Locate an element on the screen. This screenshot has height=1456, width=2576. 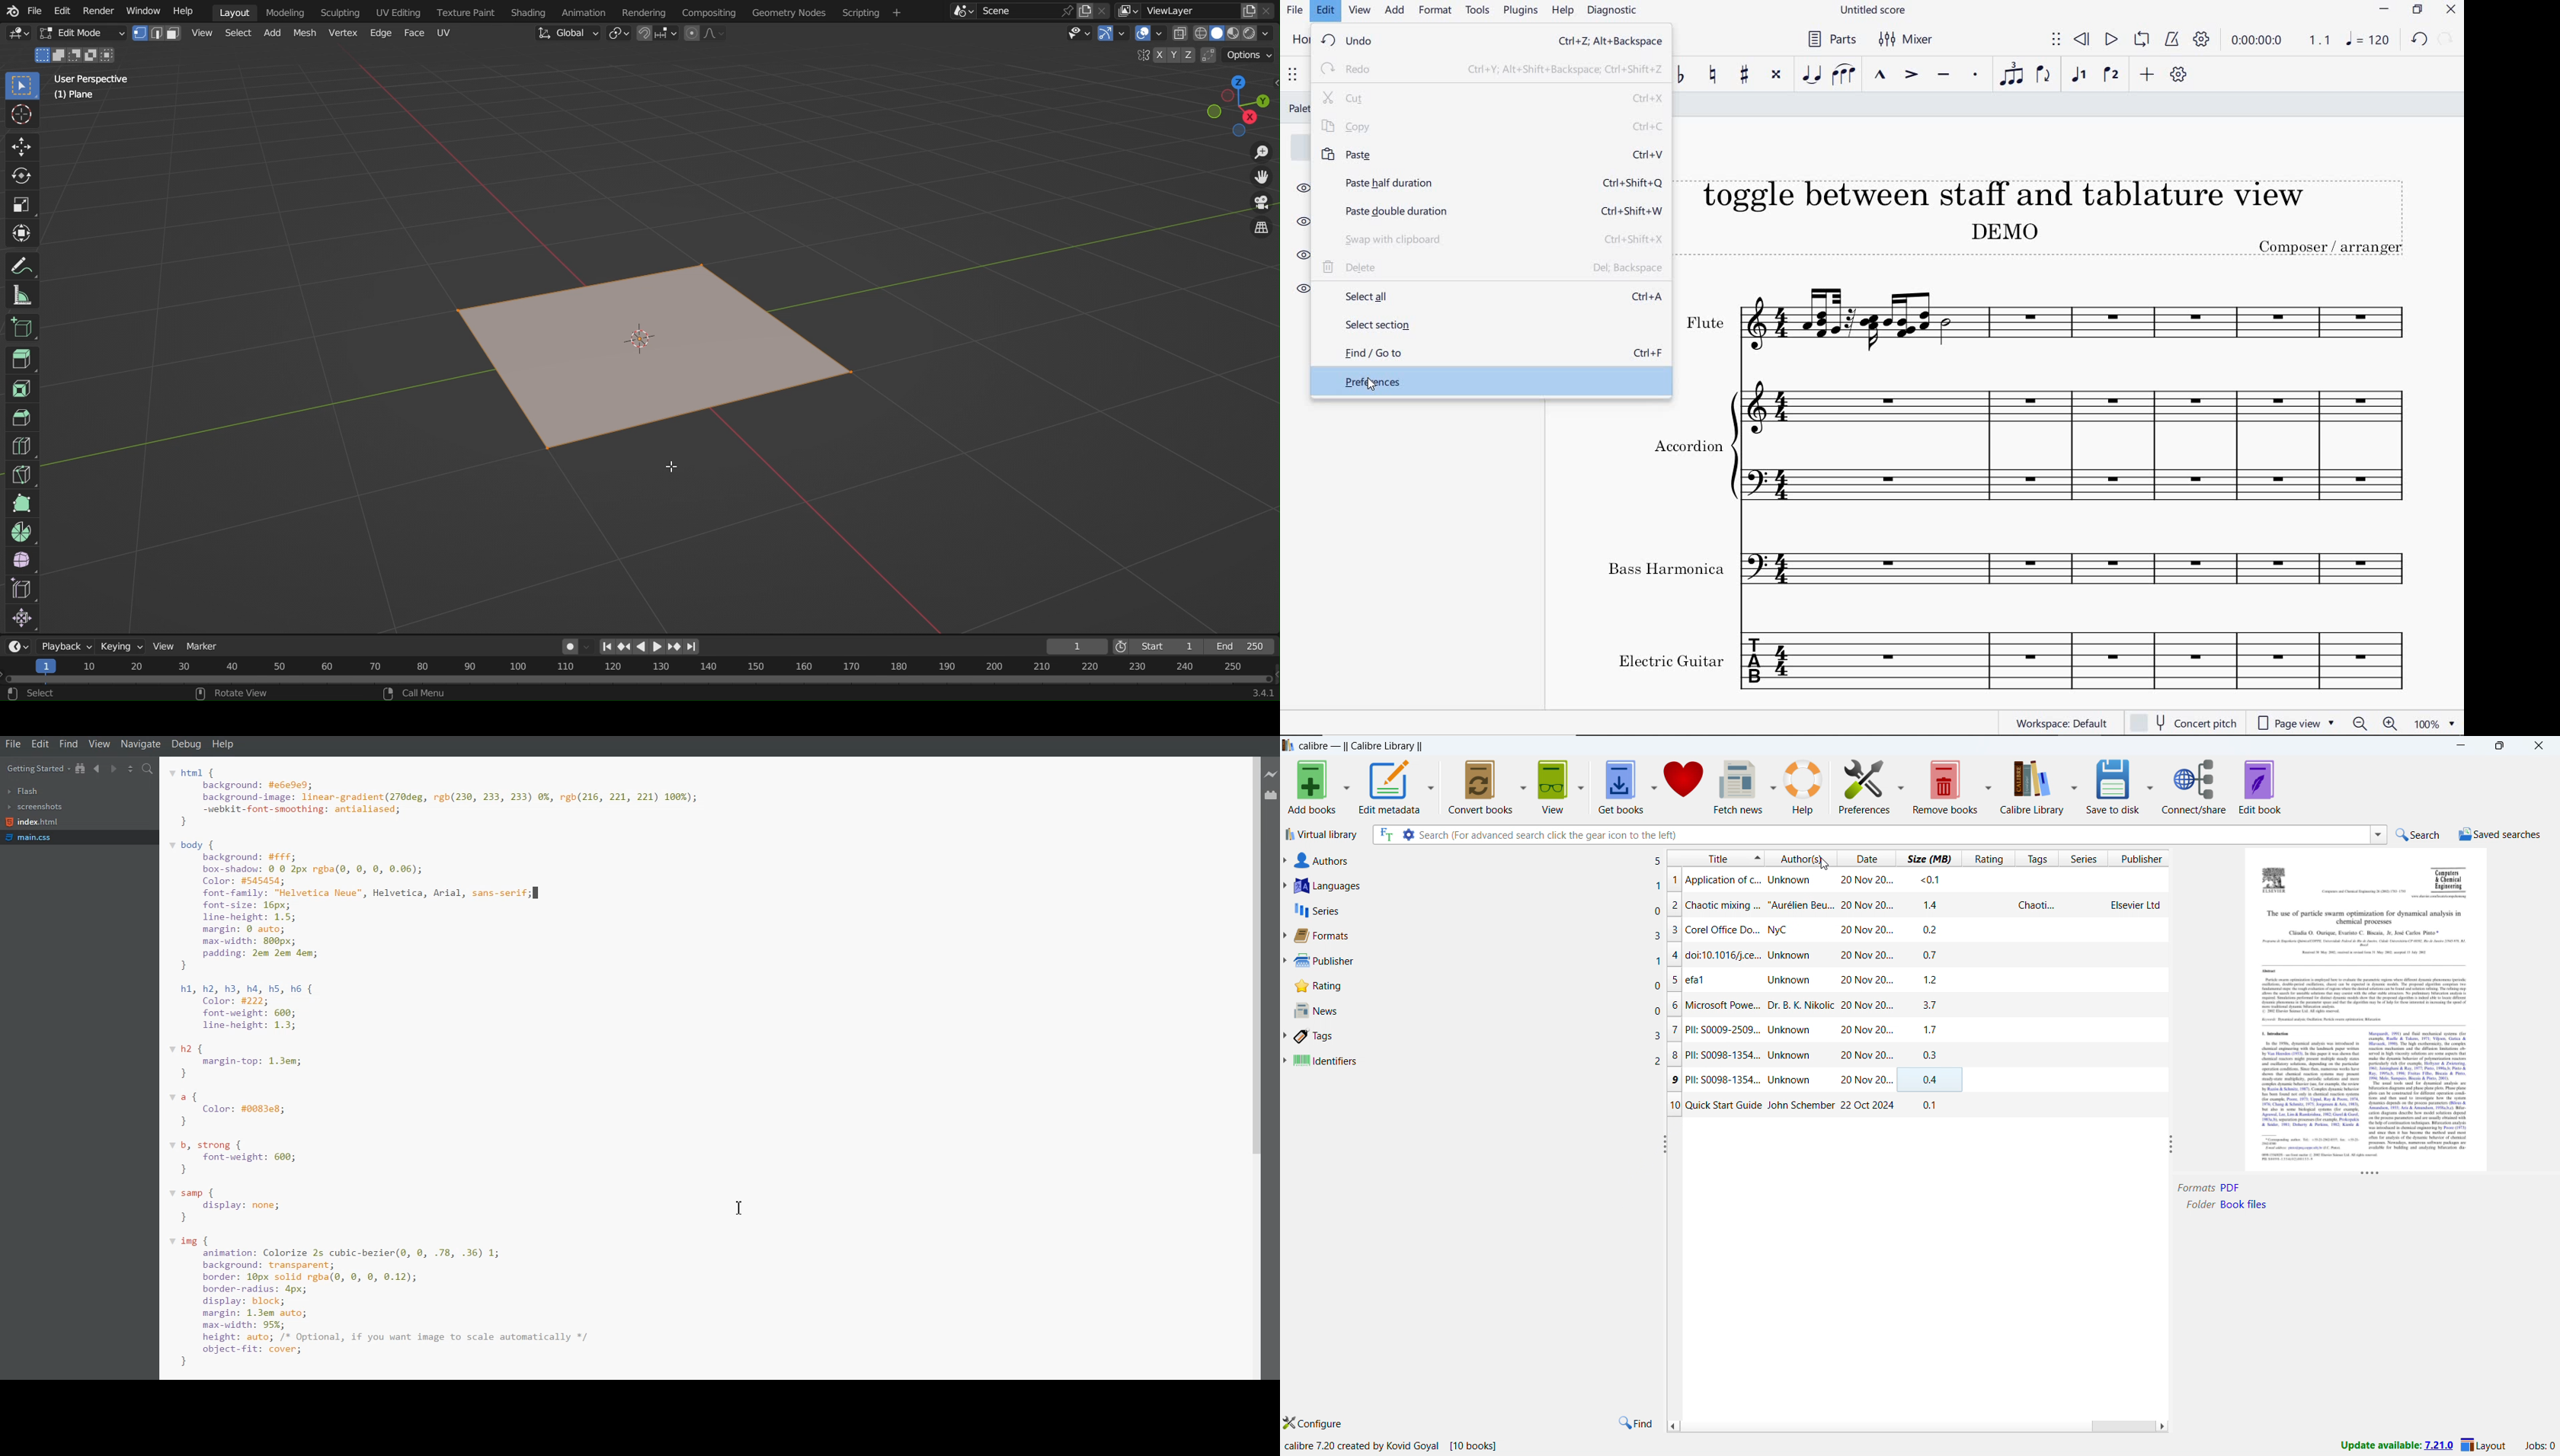
UV Editing is located at coordinates (396, 11).